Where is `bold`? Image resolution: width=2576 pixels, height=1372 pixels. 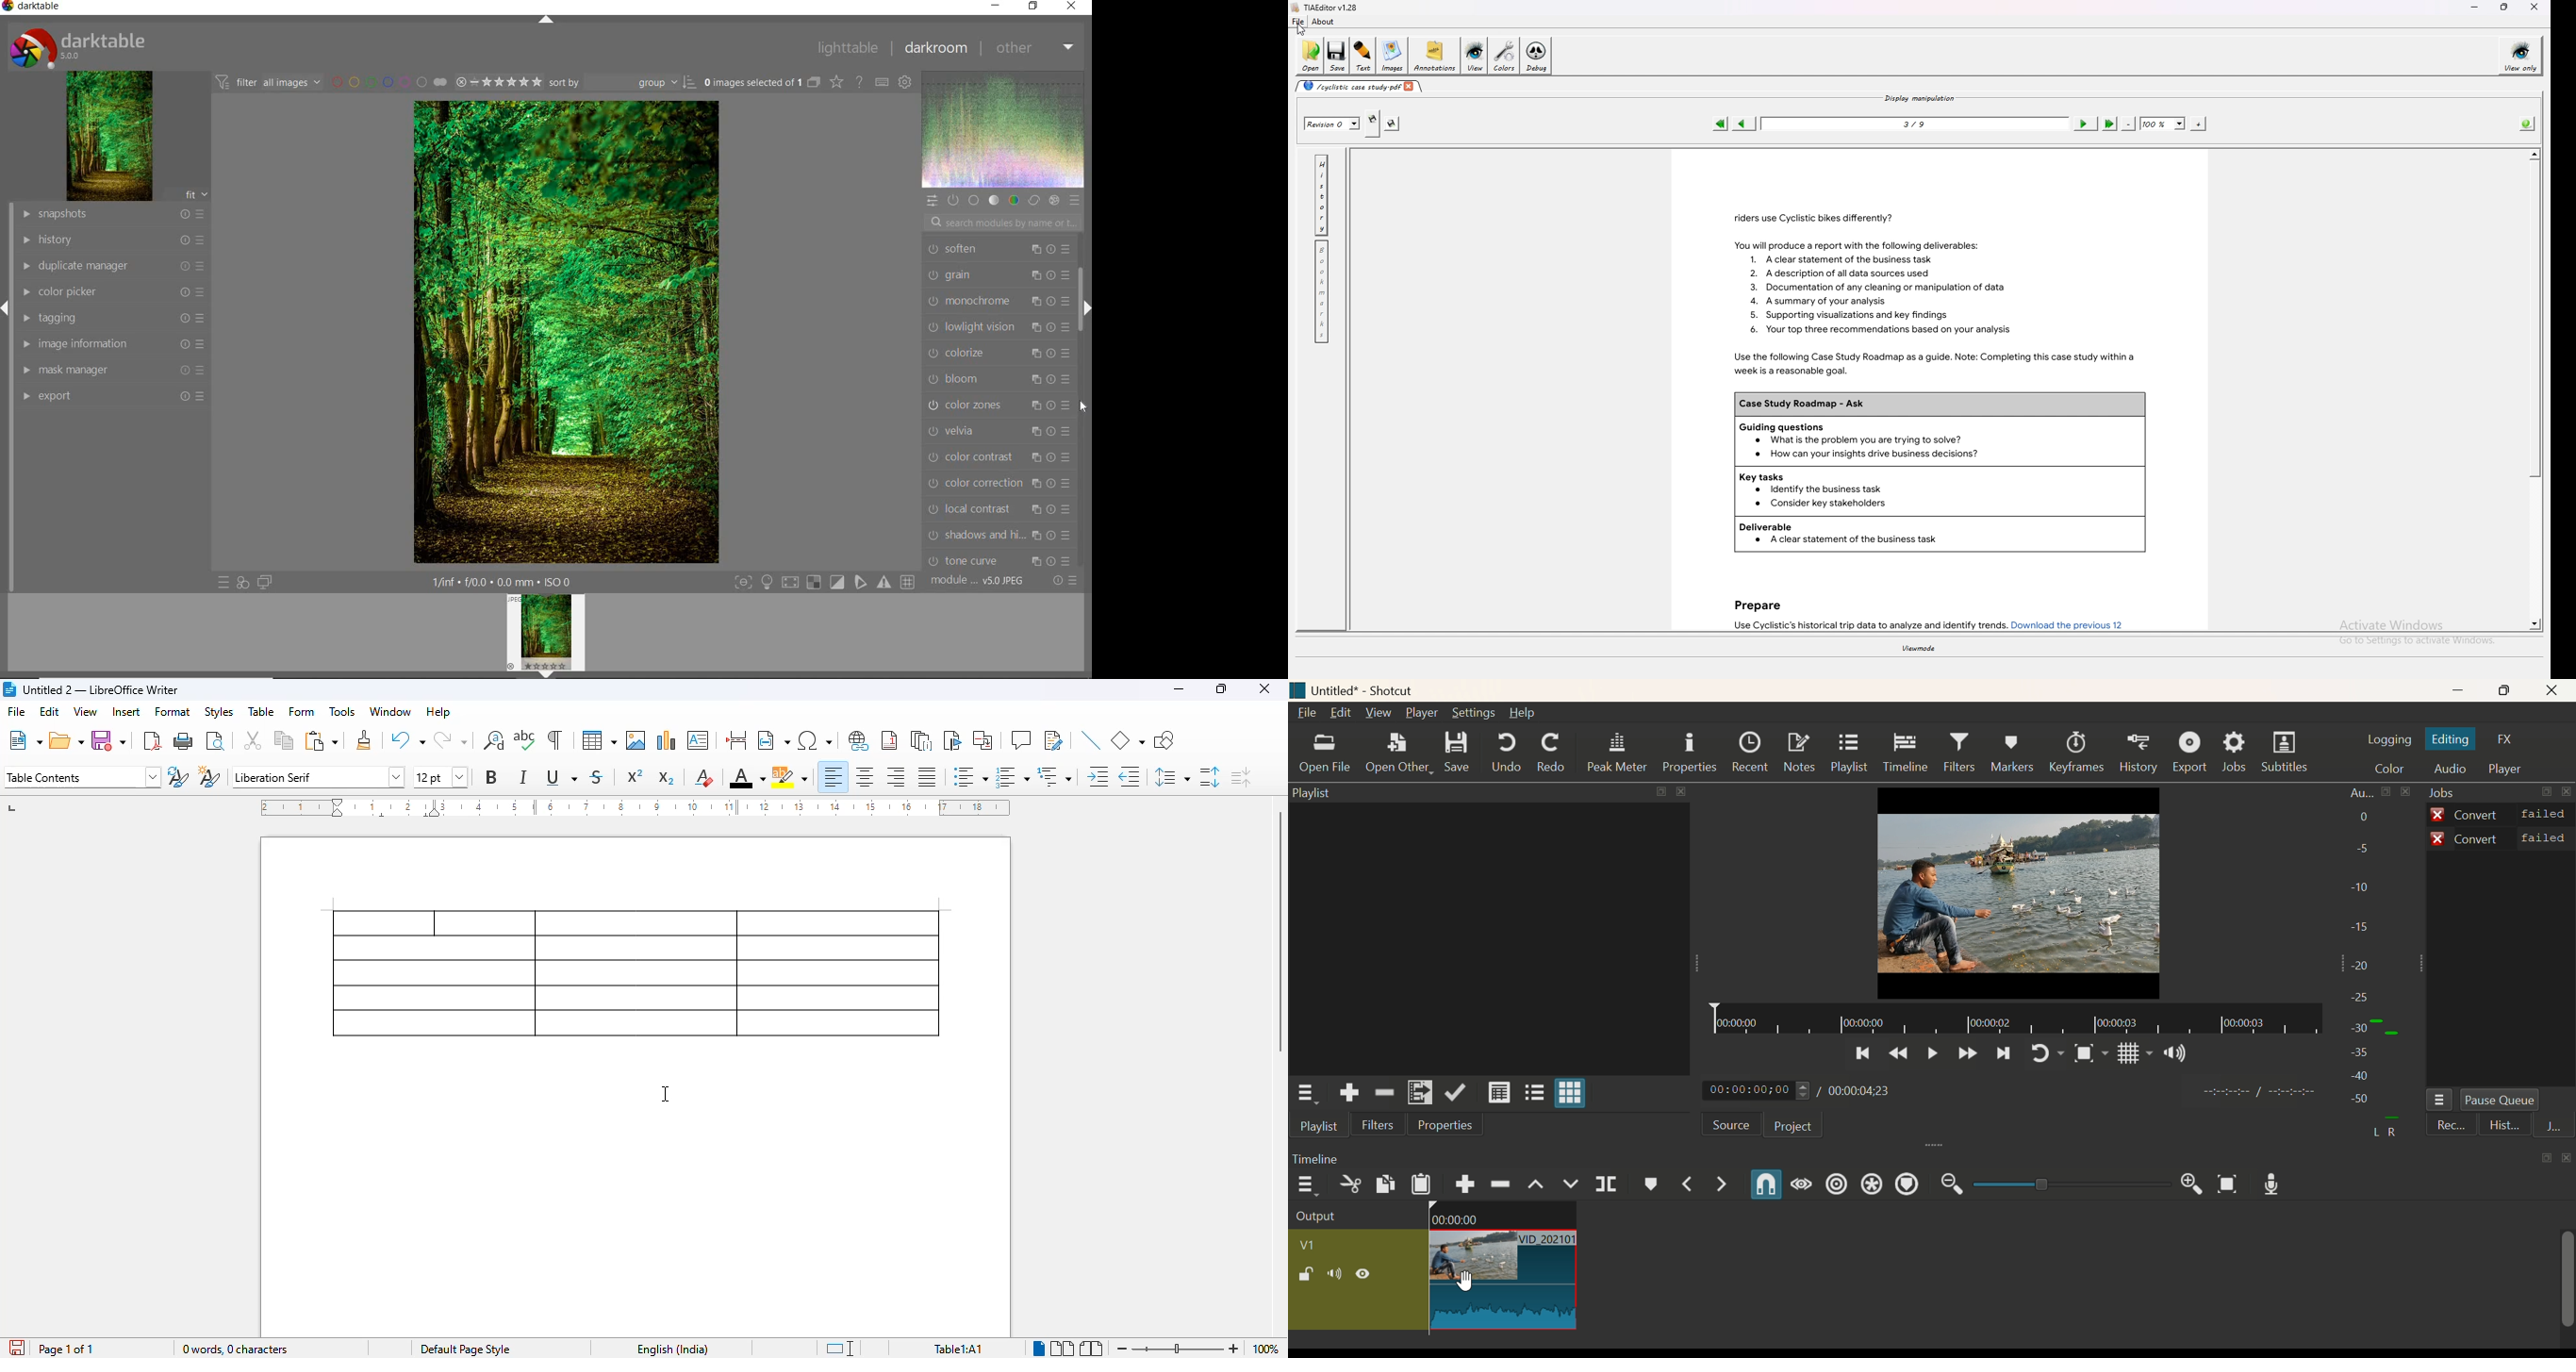 bold is located at coordinates (491, 776).